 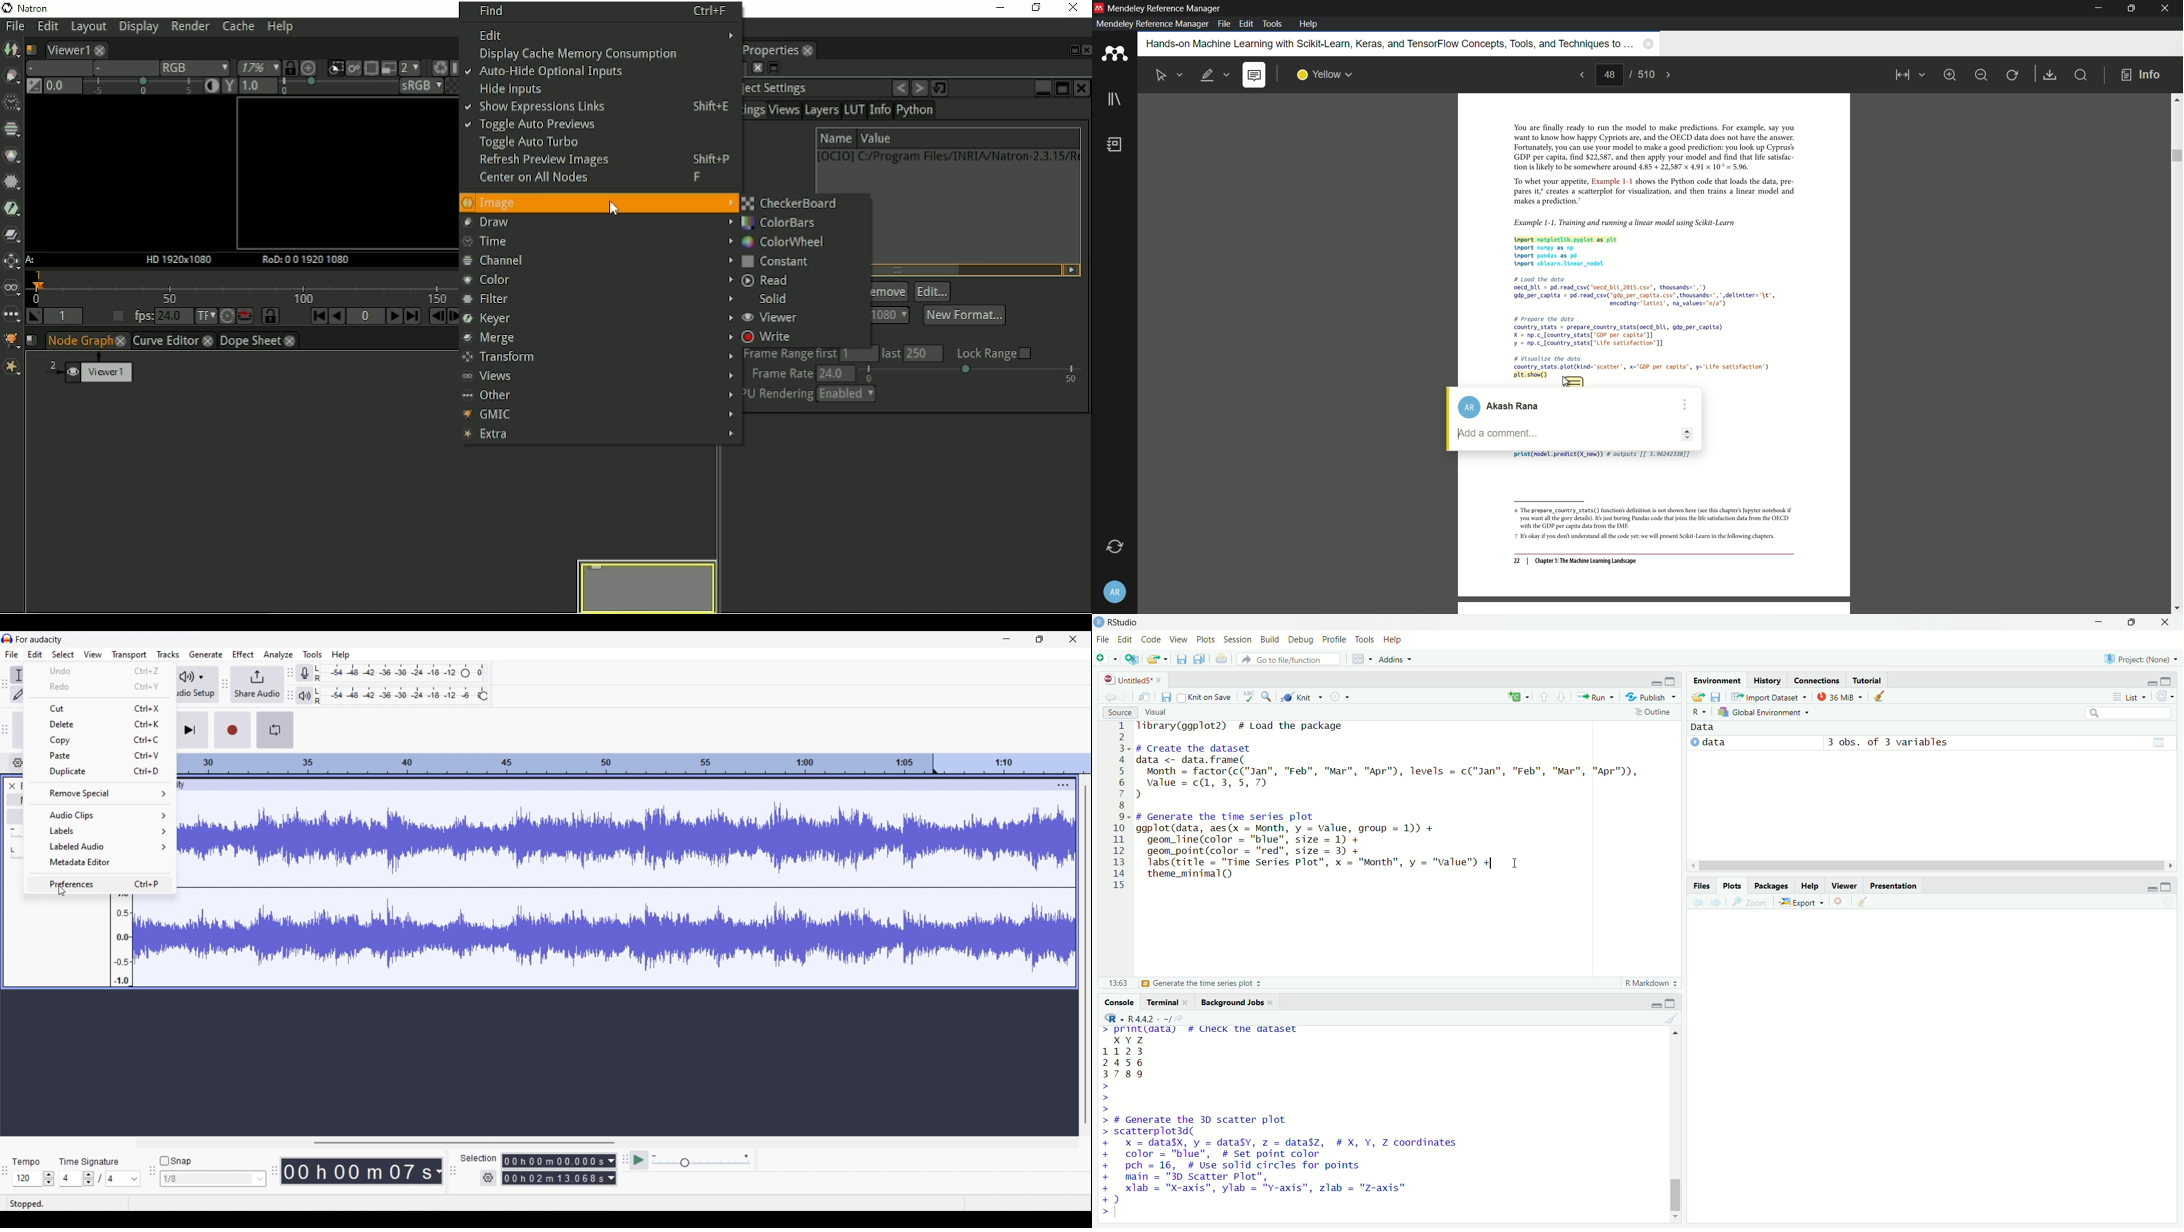 I want to click on # Load the data

oecd_bUL = pd. read_csv("oecd_bLL 2015.csv”, thousands=",")

9dp_per_captta = pd.read_csv("gdp_per capita. csv’, thousands=",* delintter="\t',
encoding="latini’, na_values="n/a")

# prepare the data

country_stats = prepare_country_stats(aecd bli, gdp_per capita)

X = np.c_[country_stats[ "GOP per captta’]]

¥ = np.c_(country_stats[ "Life satisfaction]

# Visualize the dota

country_stats. plot(kind="scatter, x="G0P per capita”, y='Life satisfaction’)

pt. show()

# select a linear nodel

nodel = sklearn. linear_nodel. LinearRegression()

# Train the model

nodelFLL(X, ¥)

# Nake a prediction for Cyprus

X_new = [[22567]] # Cyprus’ GOP per capita

print(nodel.predict(X new) # outputs [[ 5.96242338]], so click(x=1647, y=325).